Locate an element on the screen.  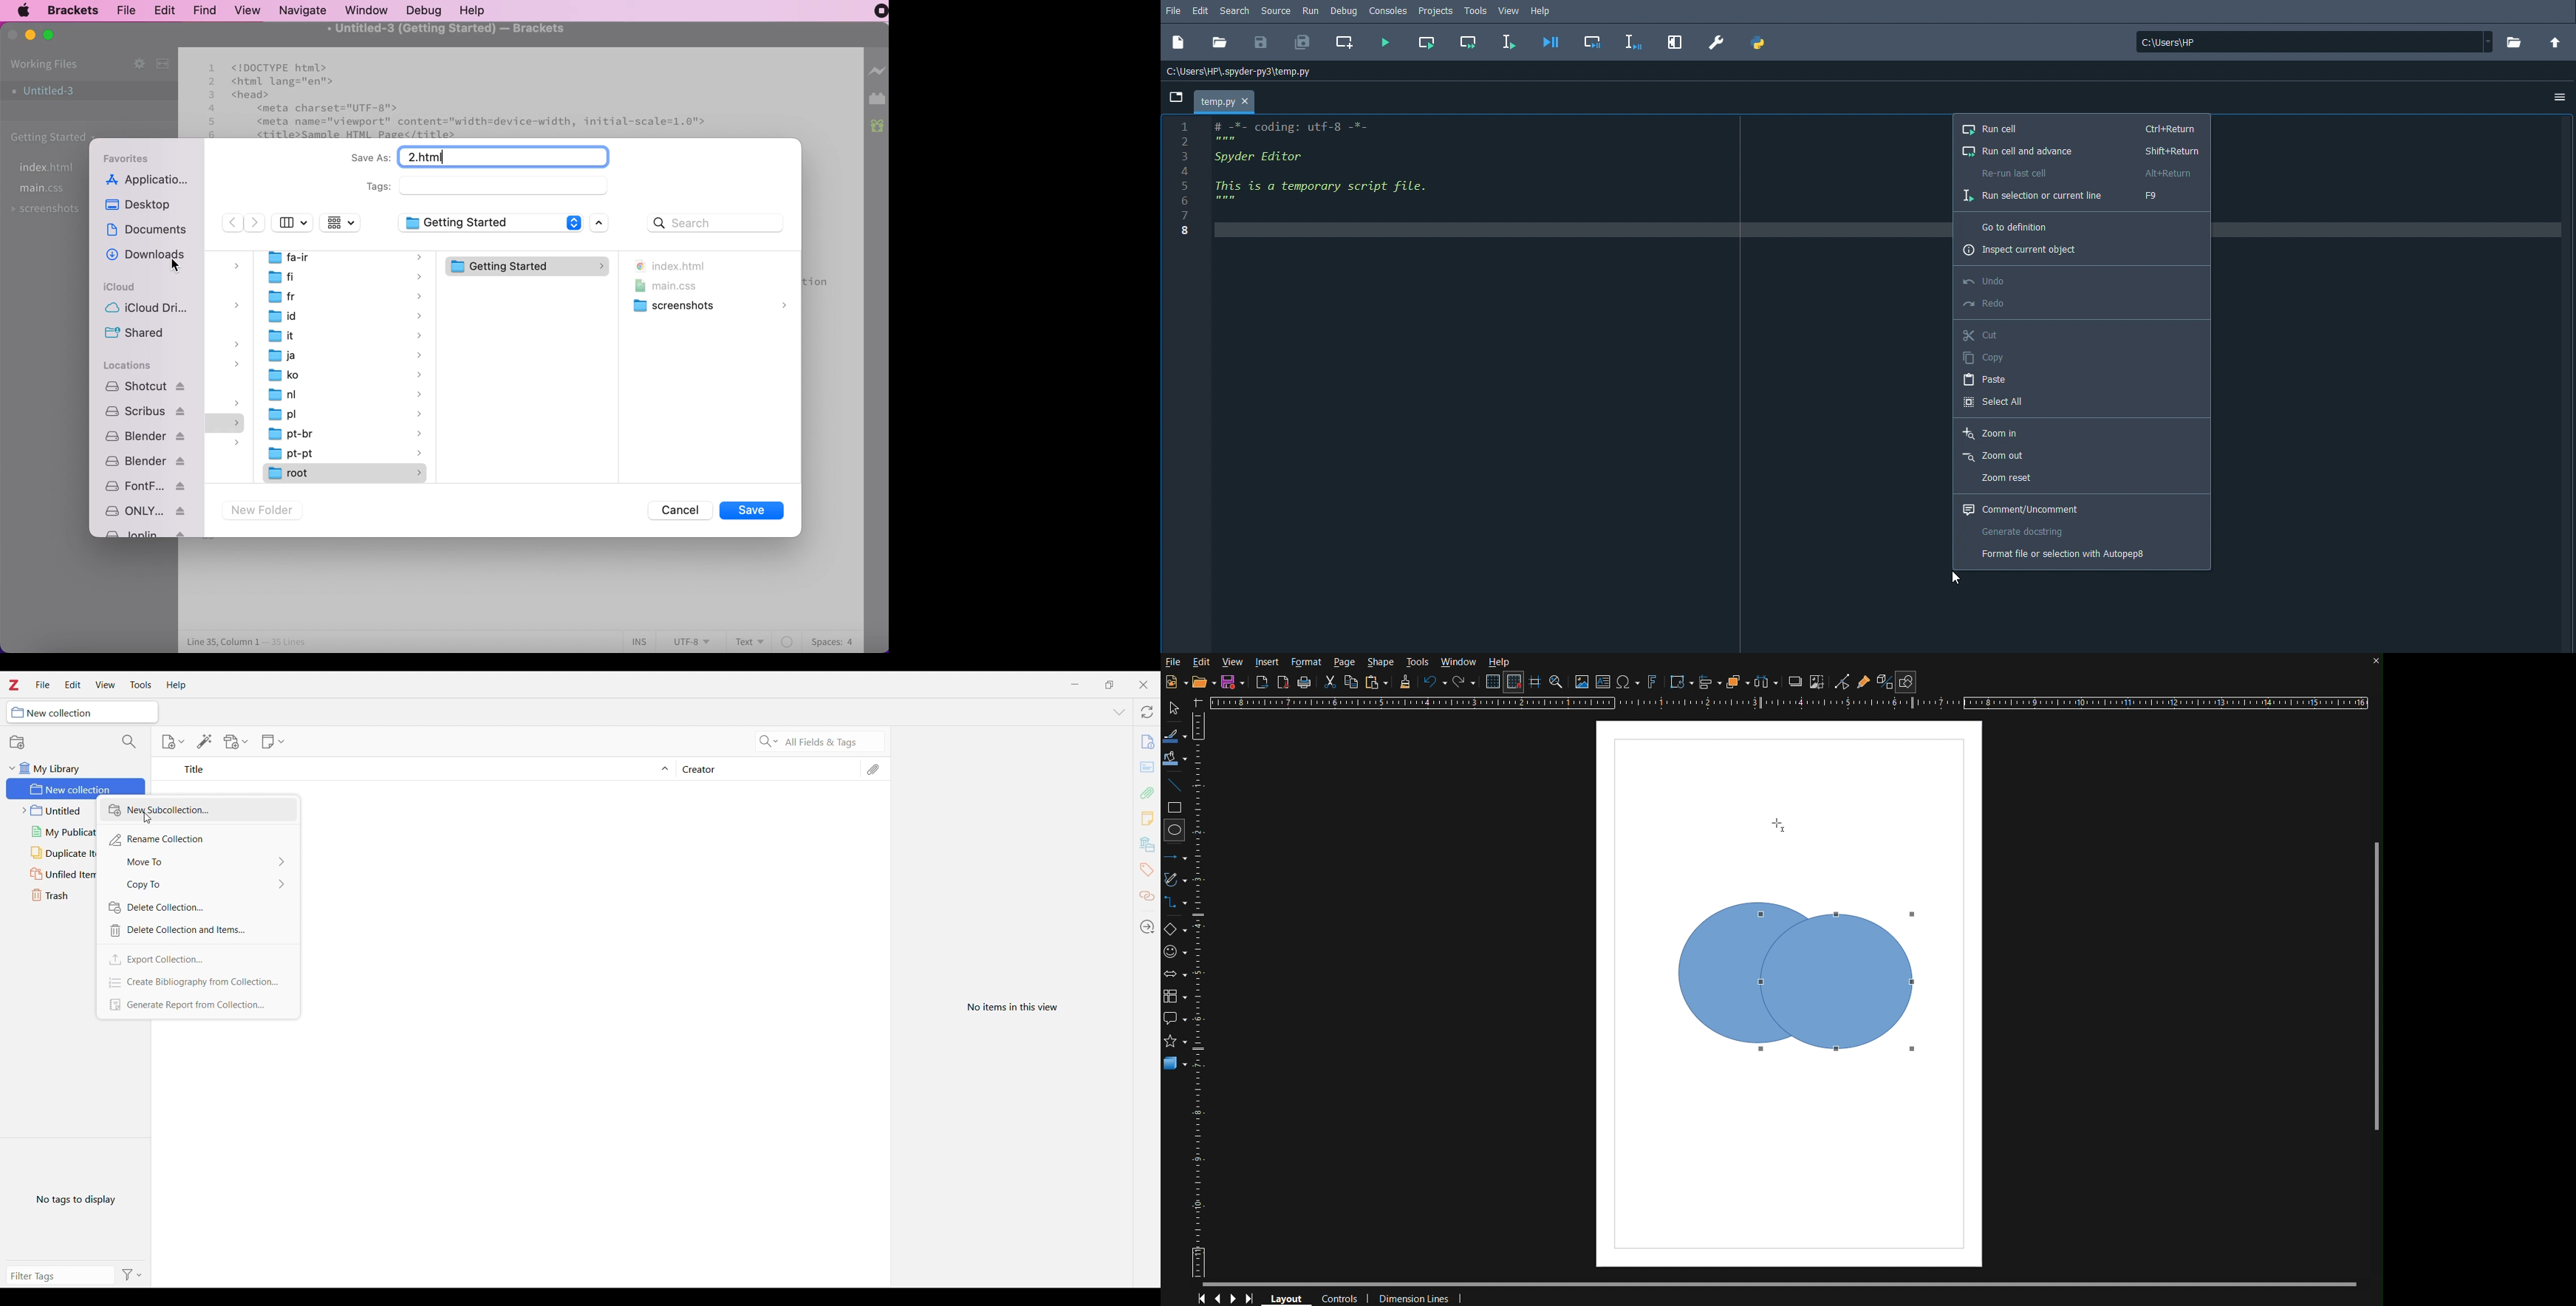
Add new note is located at coordinates (1147, 818).